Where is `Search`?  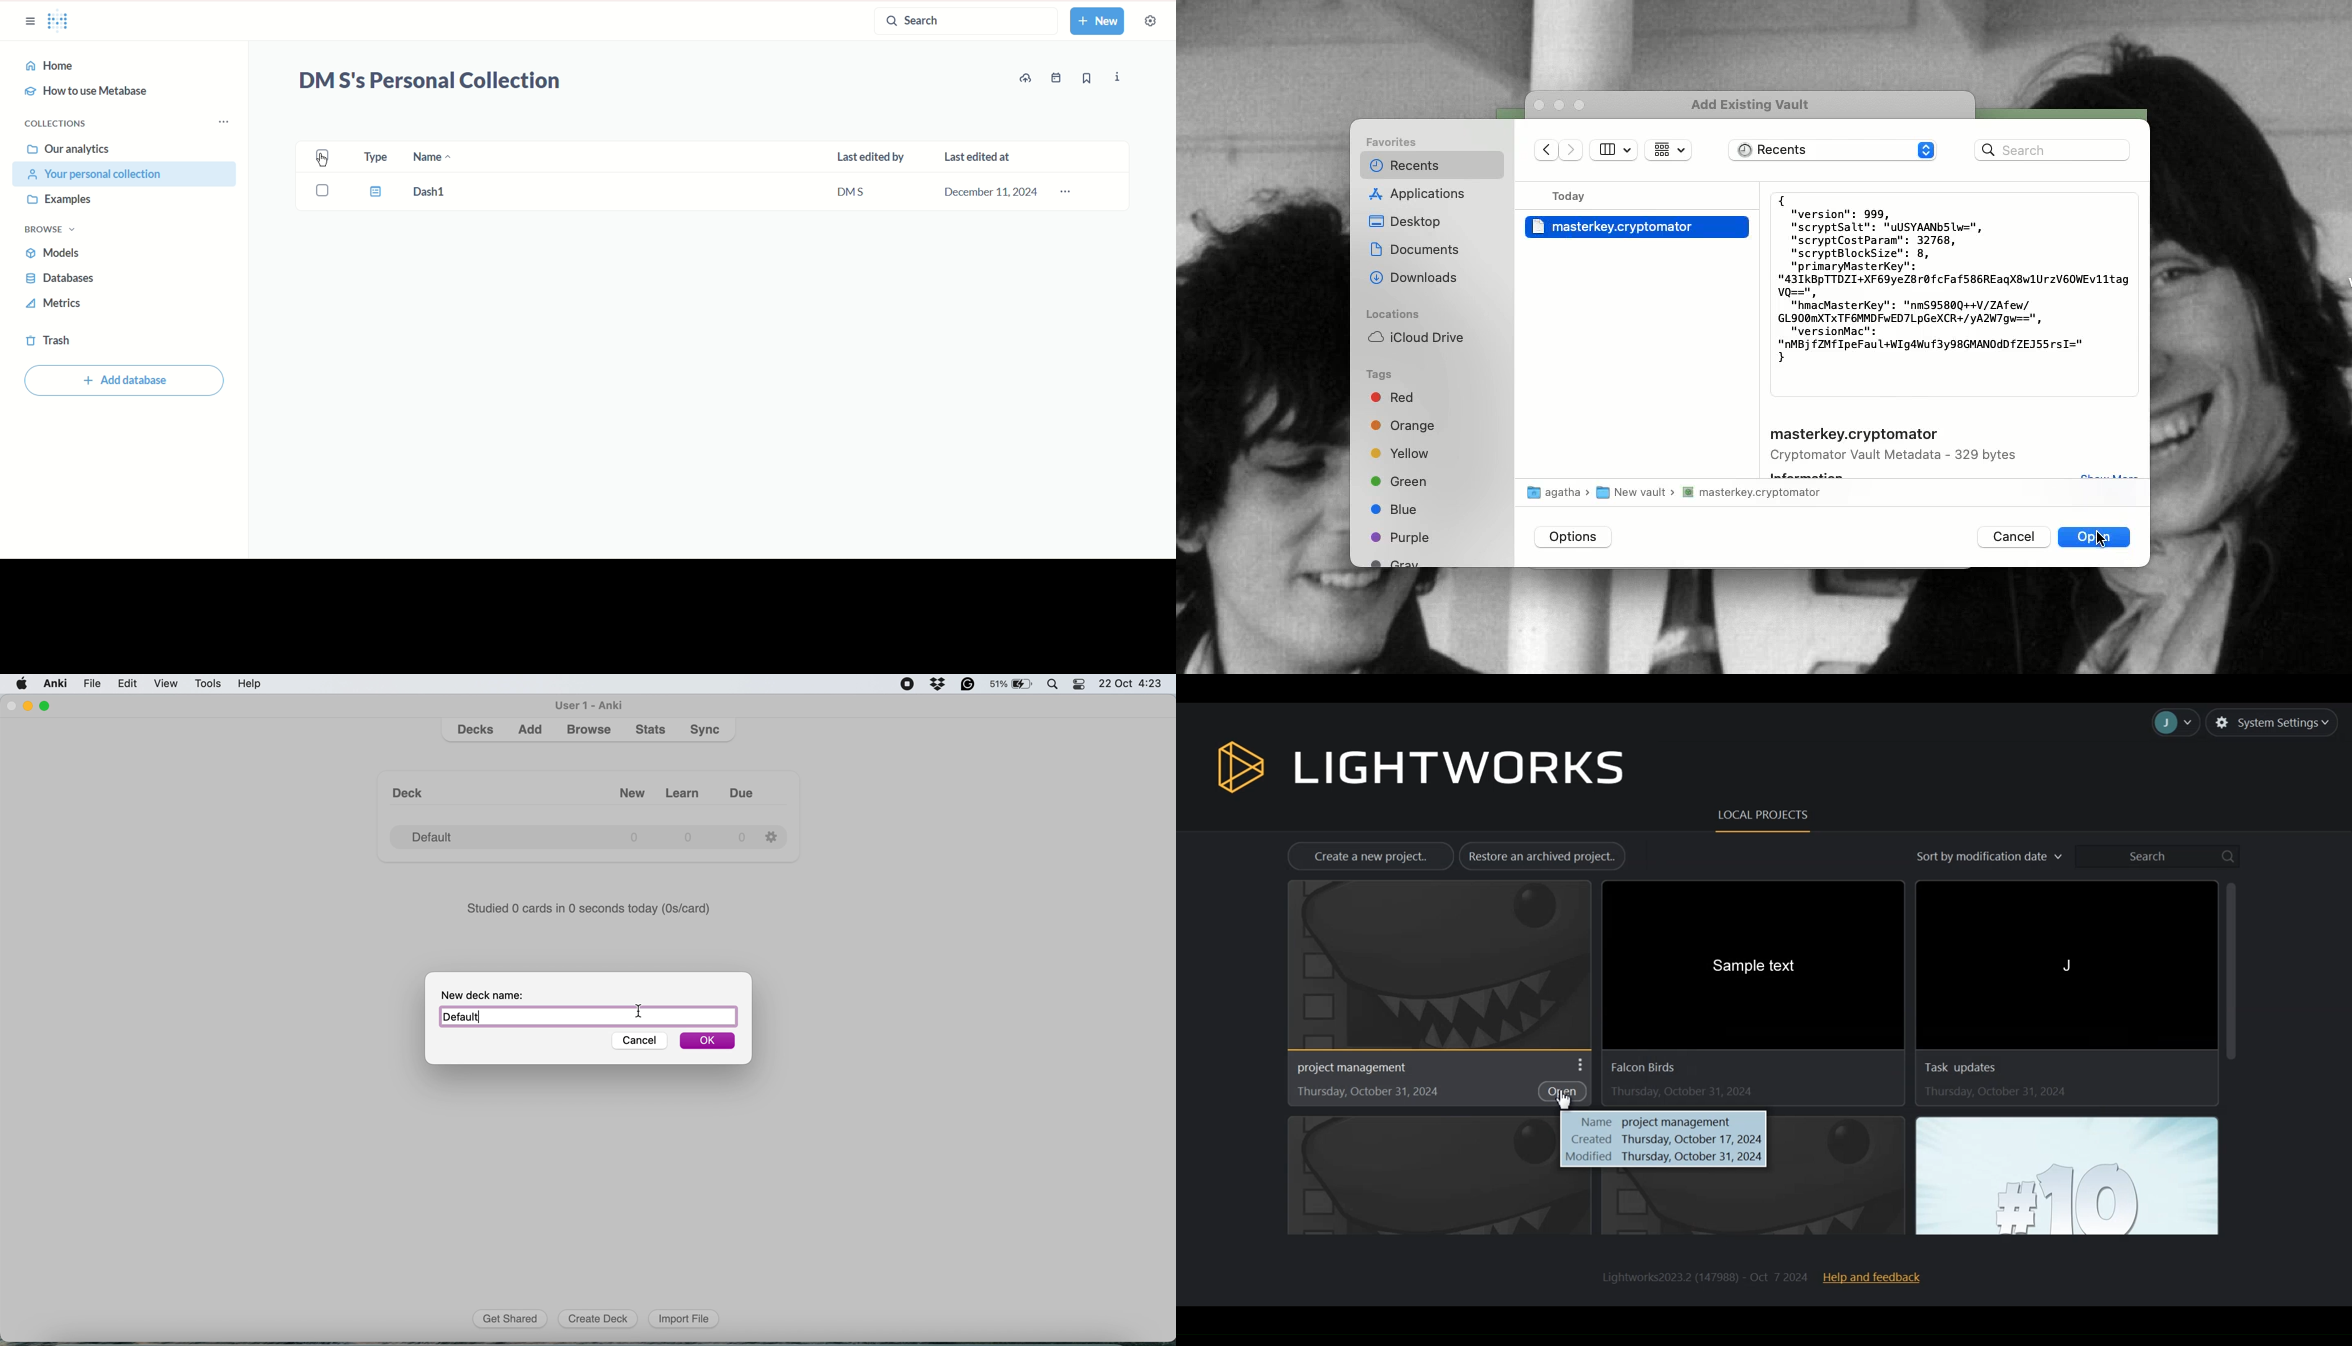
Search is located at coordinates (2052, 150).